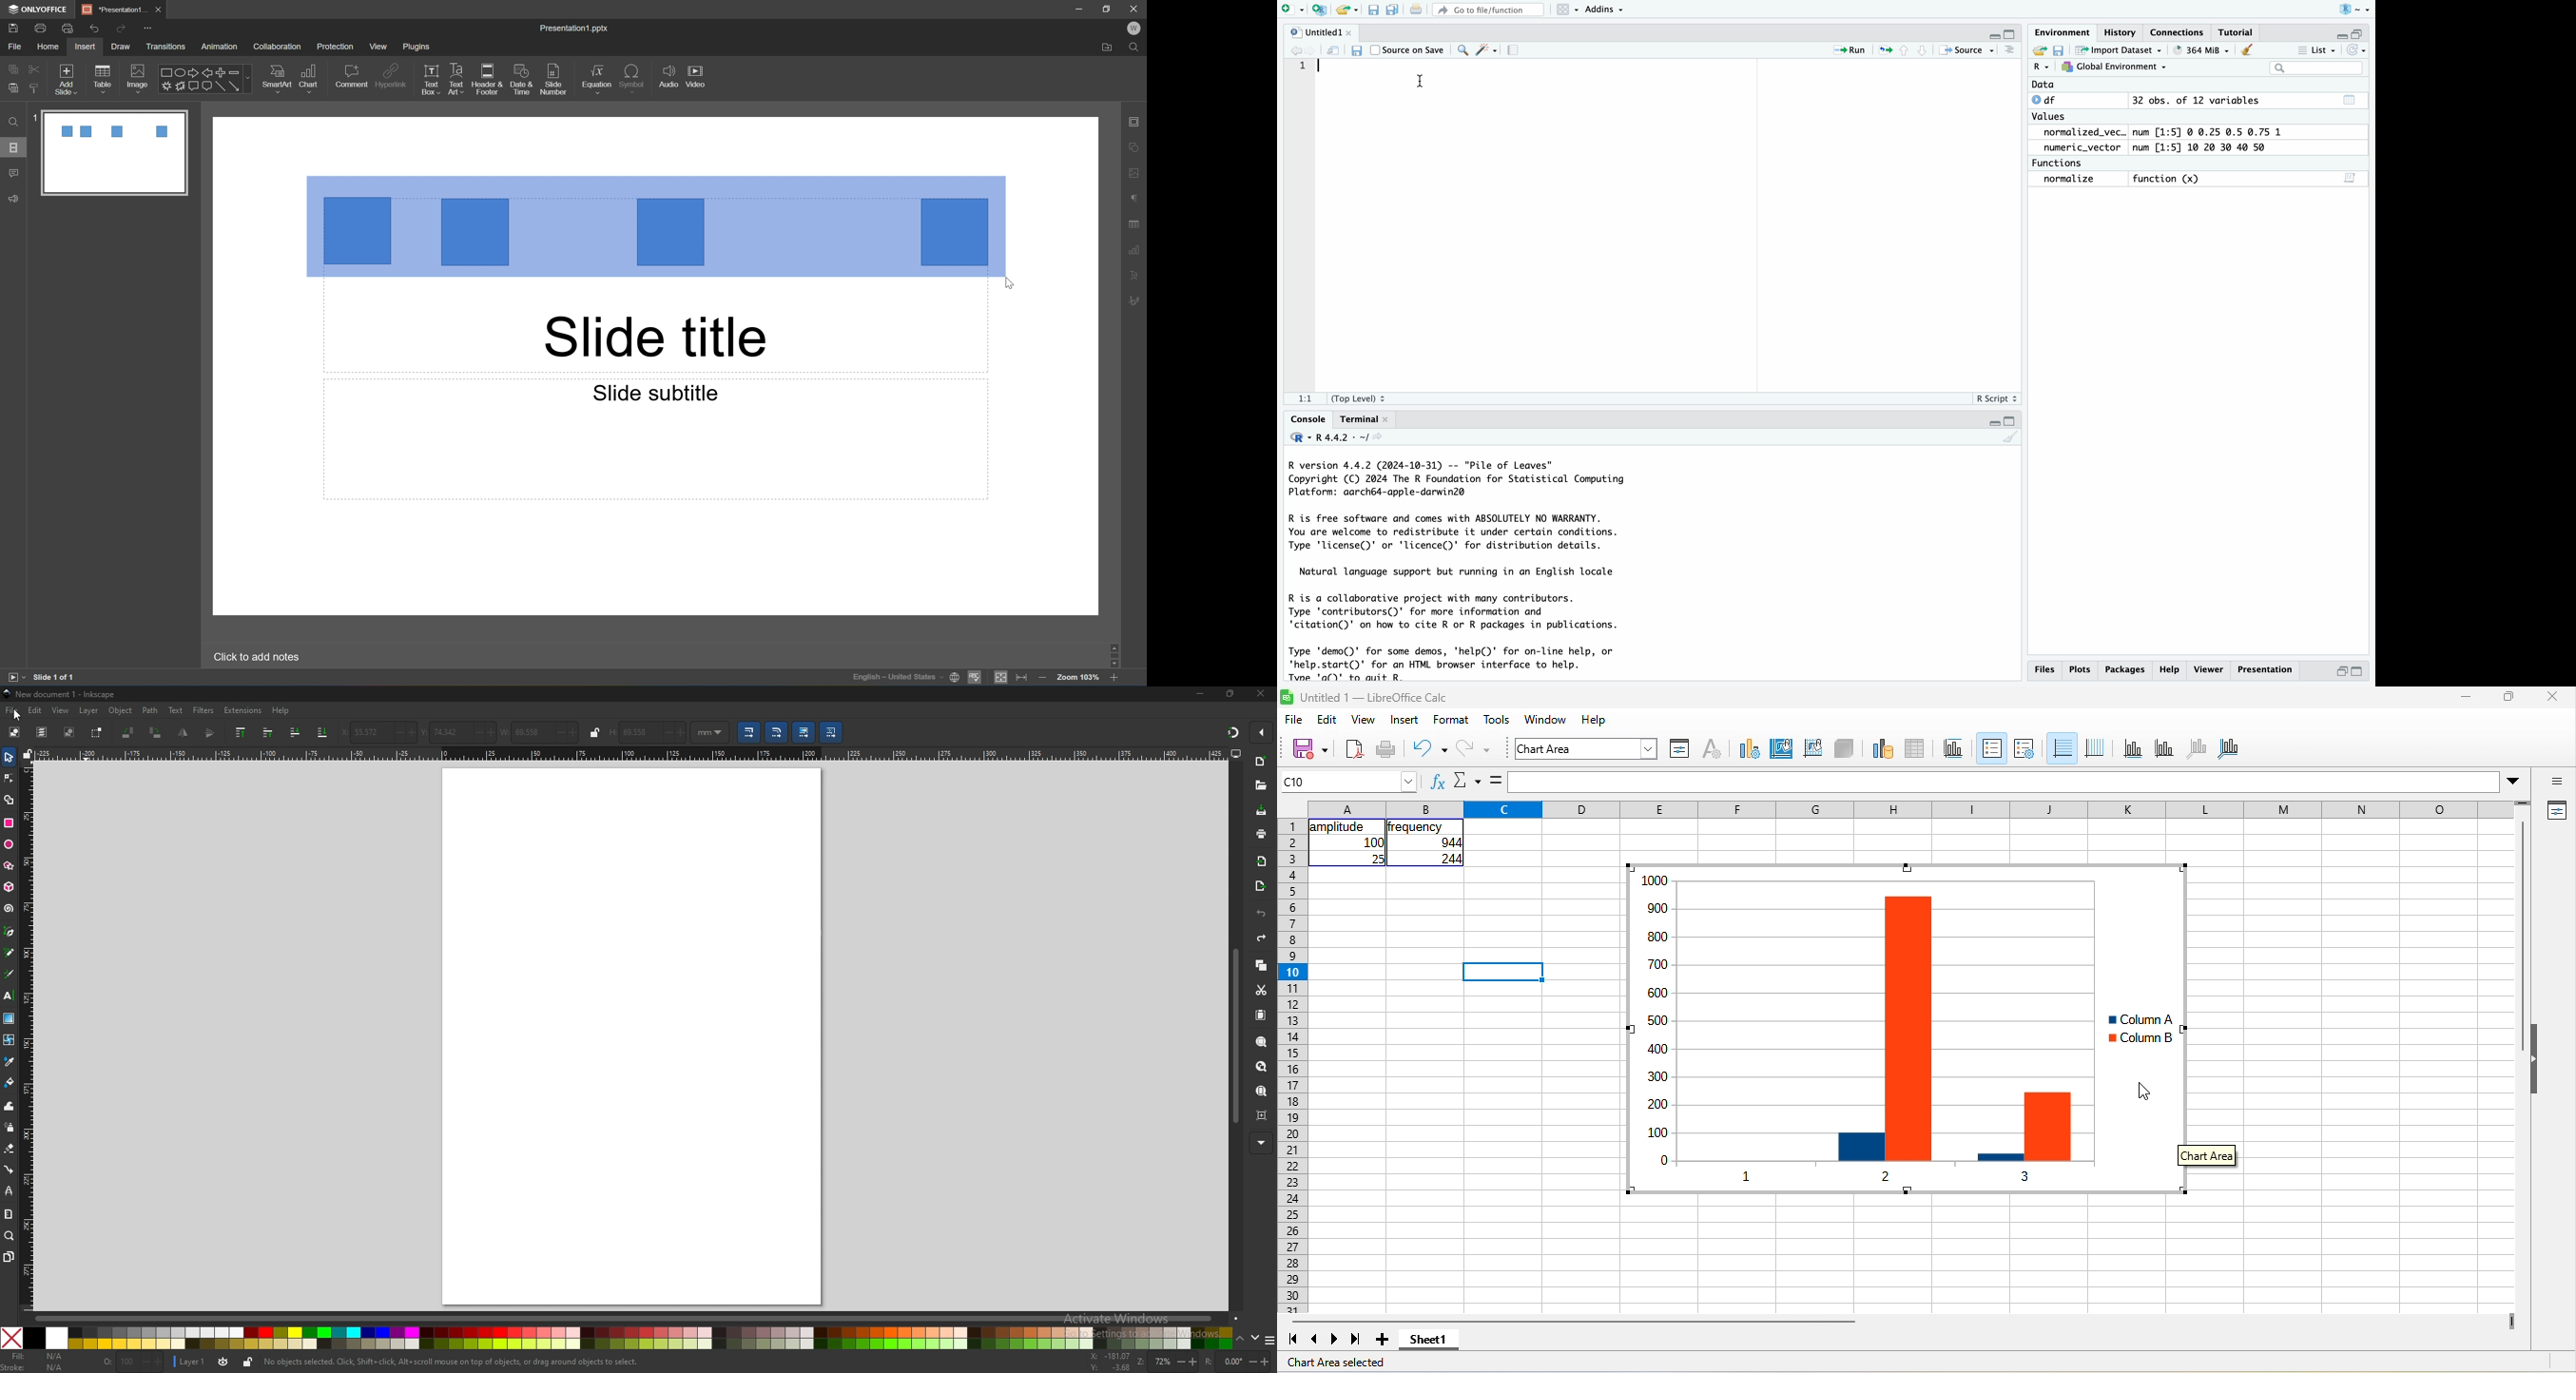 This screenshot has height=1400, width=2576. What do you see at coordinates (189, 1362) in the screenshot?
I see `layer 1` at bounding box center [189, 1362].